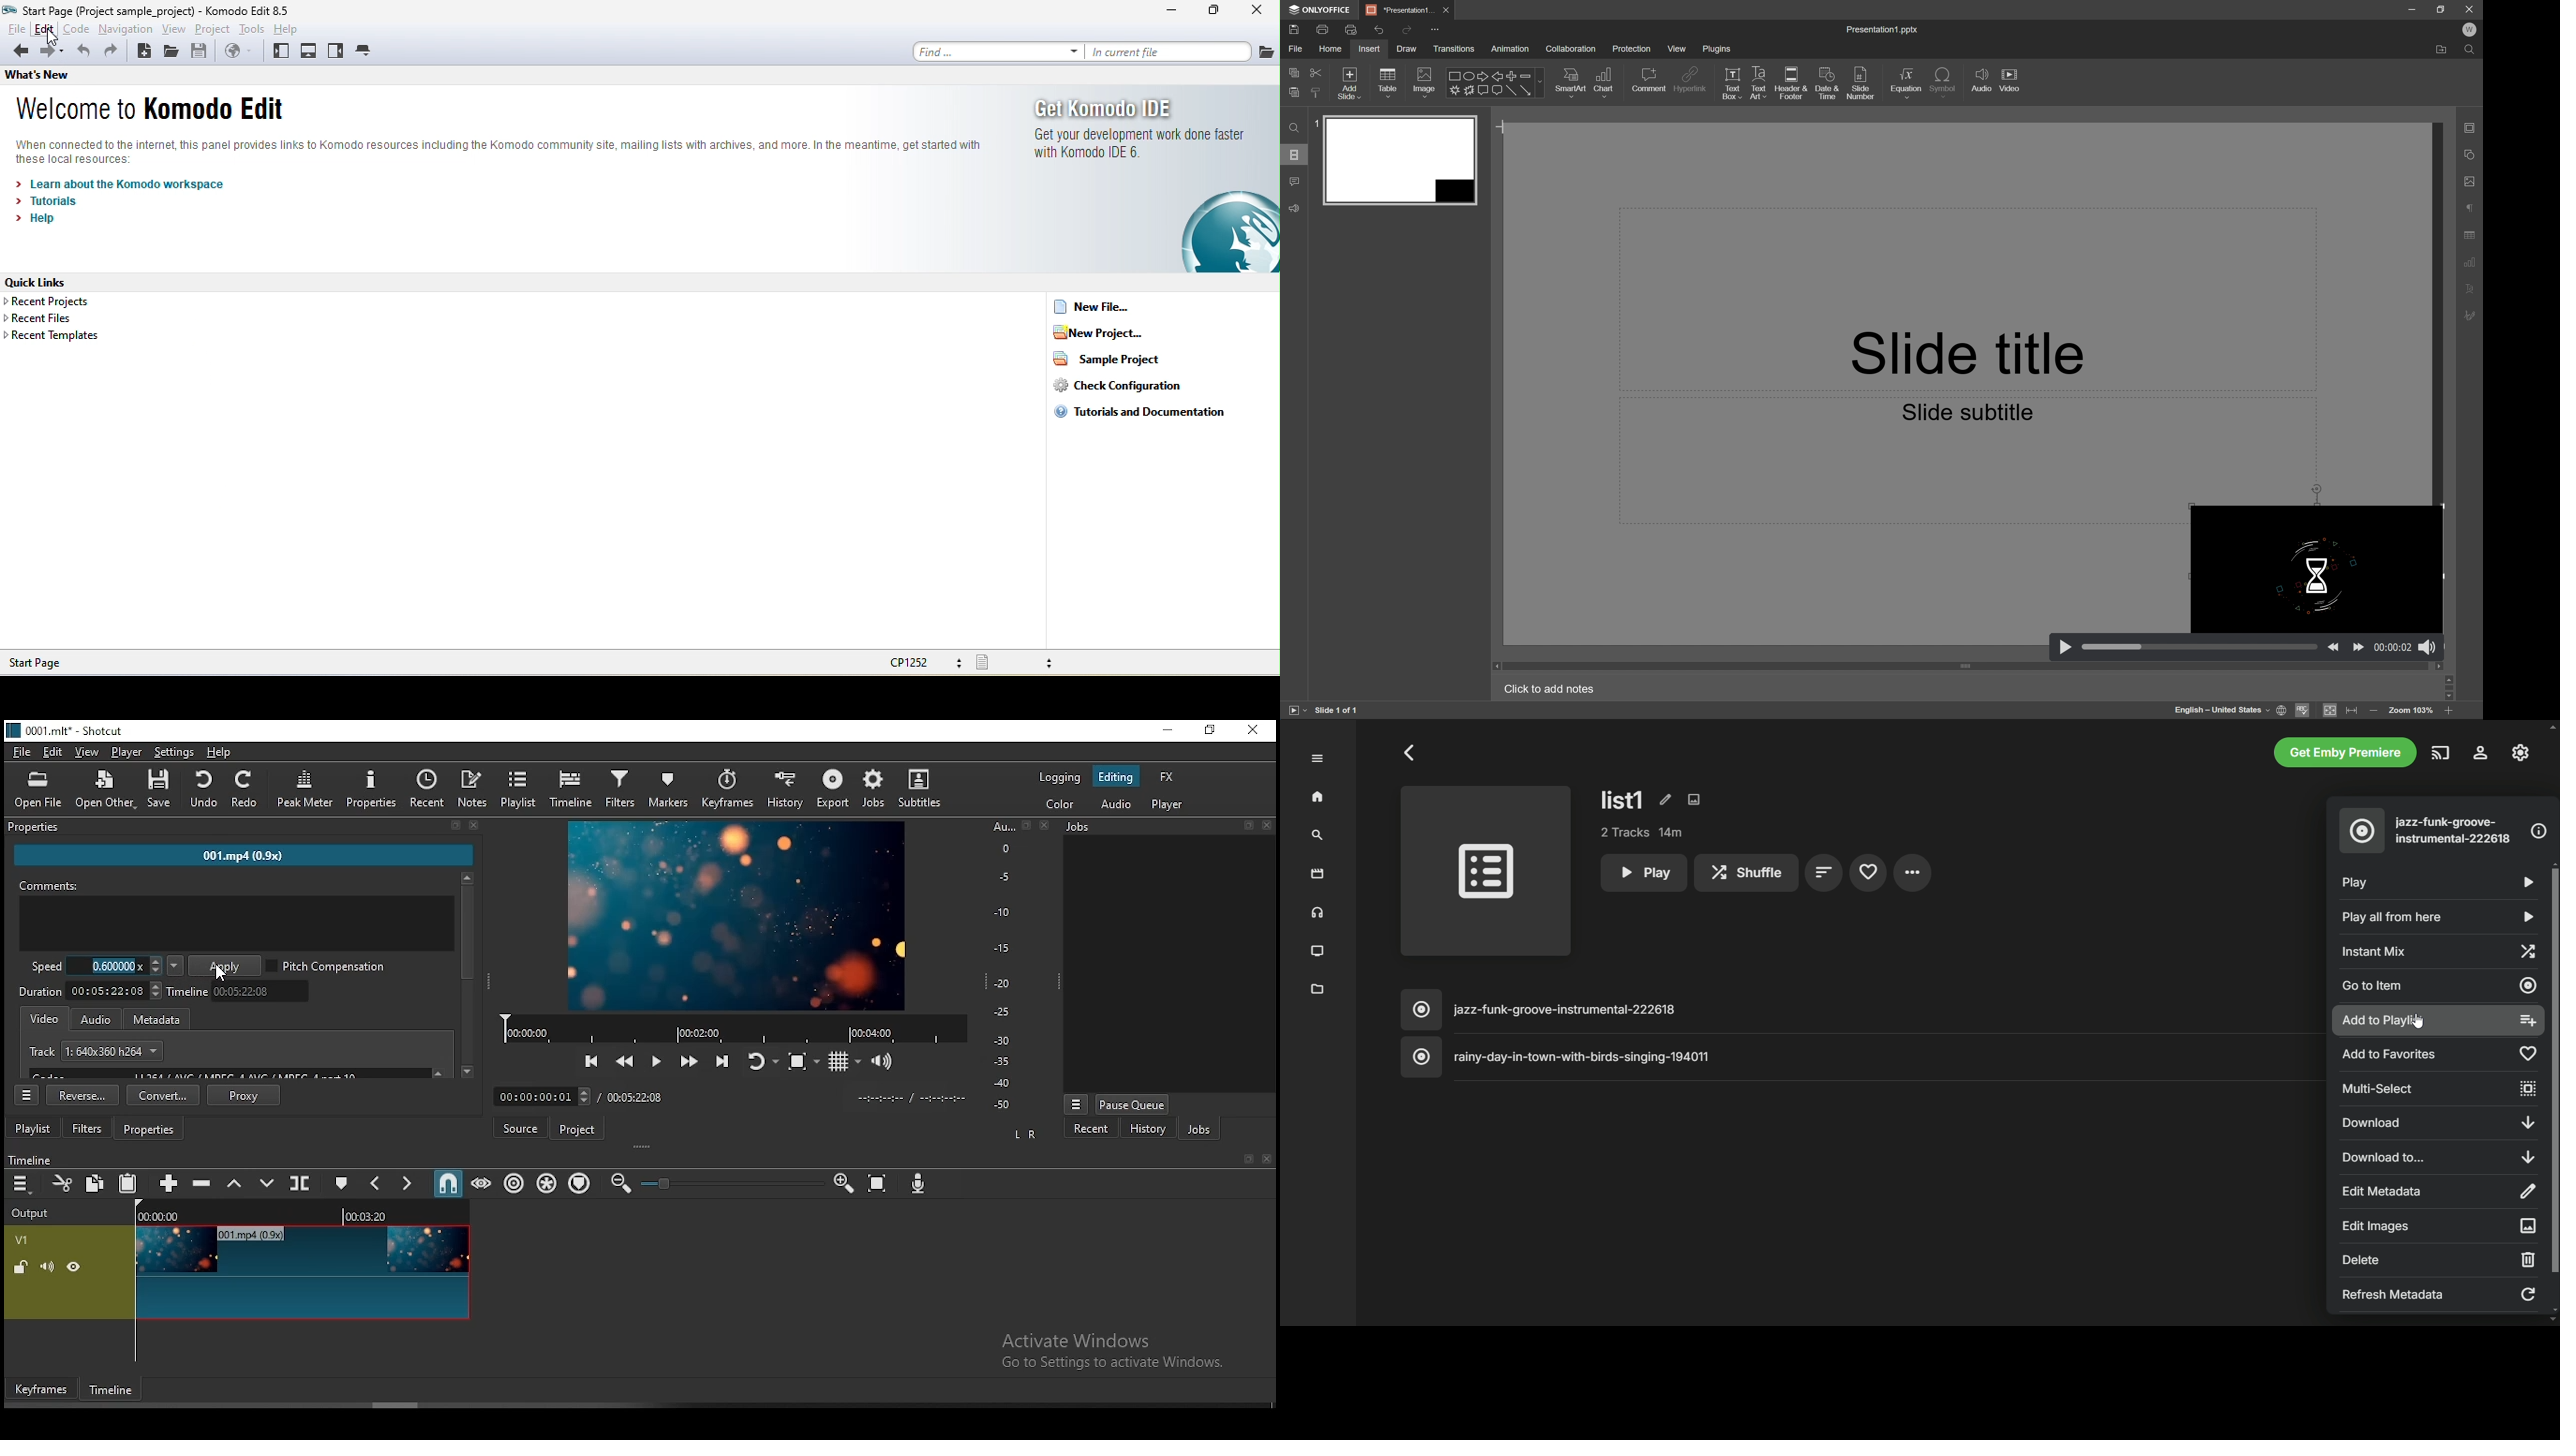 The image size is (2576, 1456). Describe the element at coordinates (267, 1184) in the screenshot. I see `overwrite` at that location.